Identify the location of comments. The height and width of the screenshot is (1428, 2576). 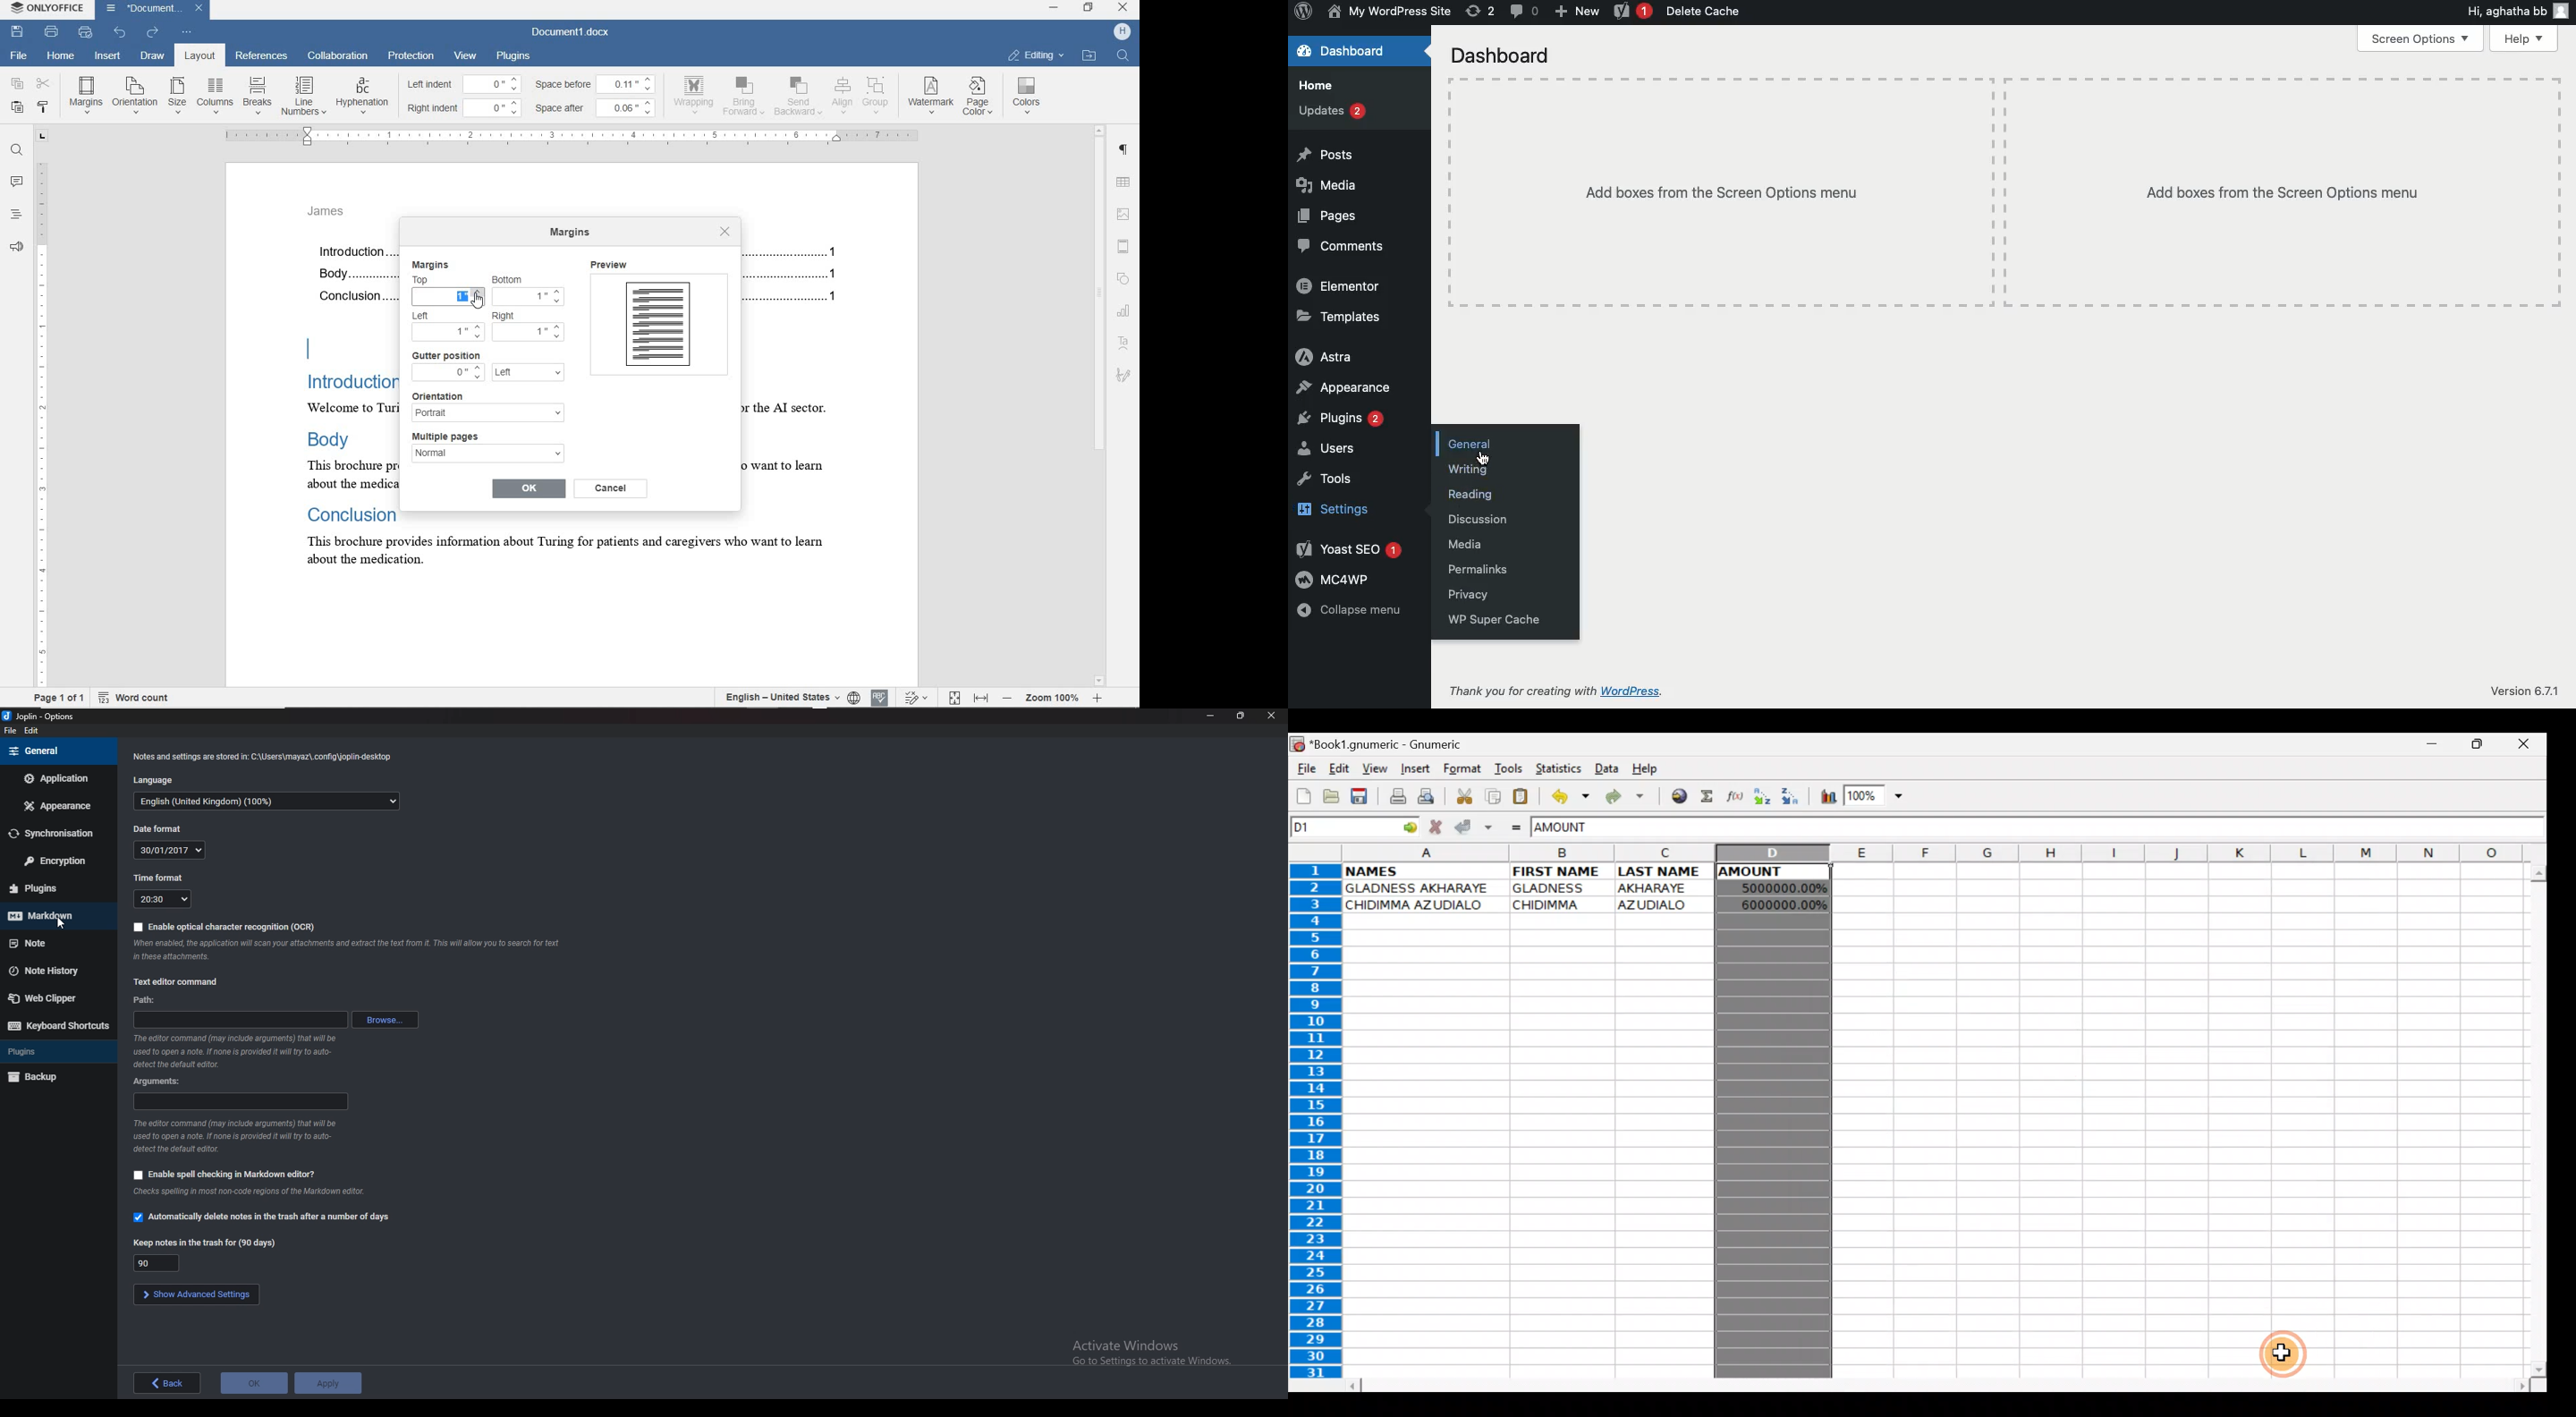
(16, 182).